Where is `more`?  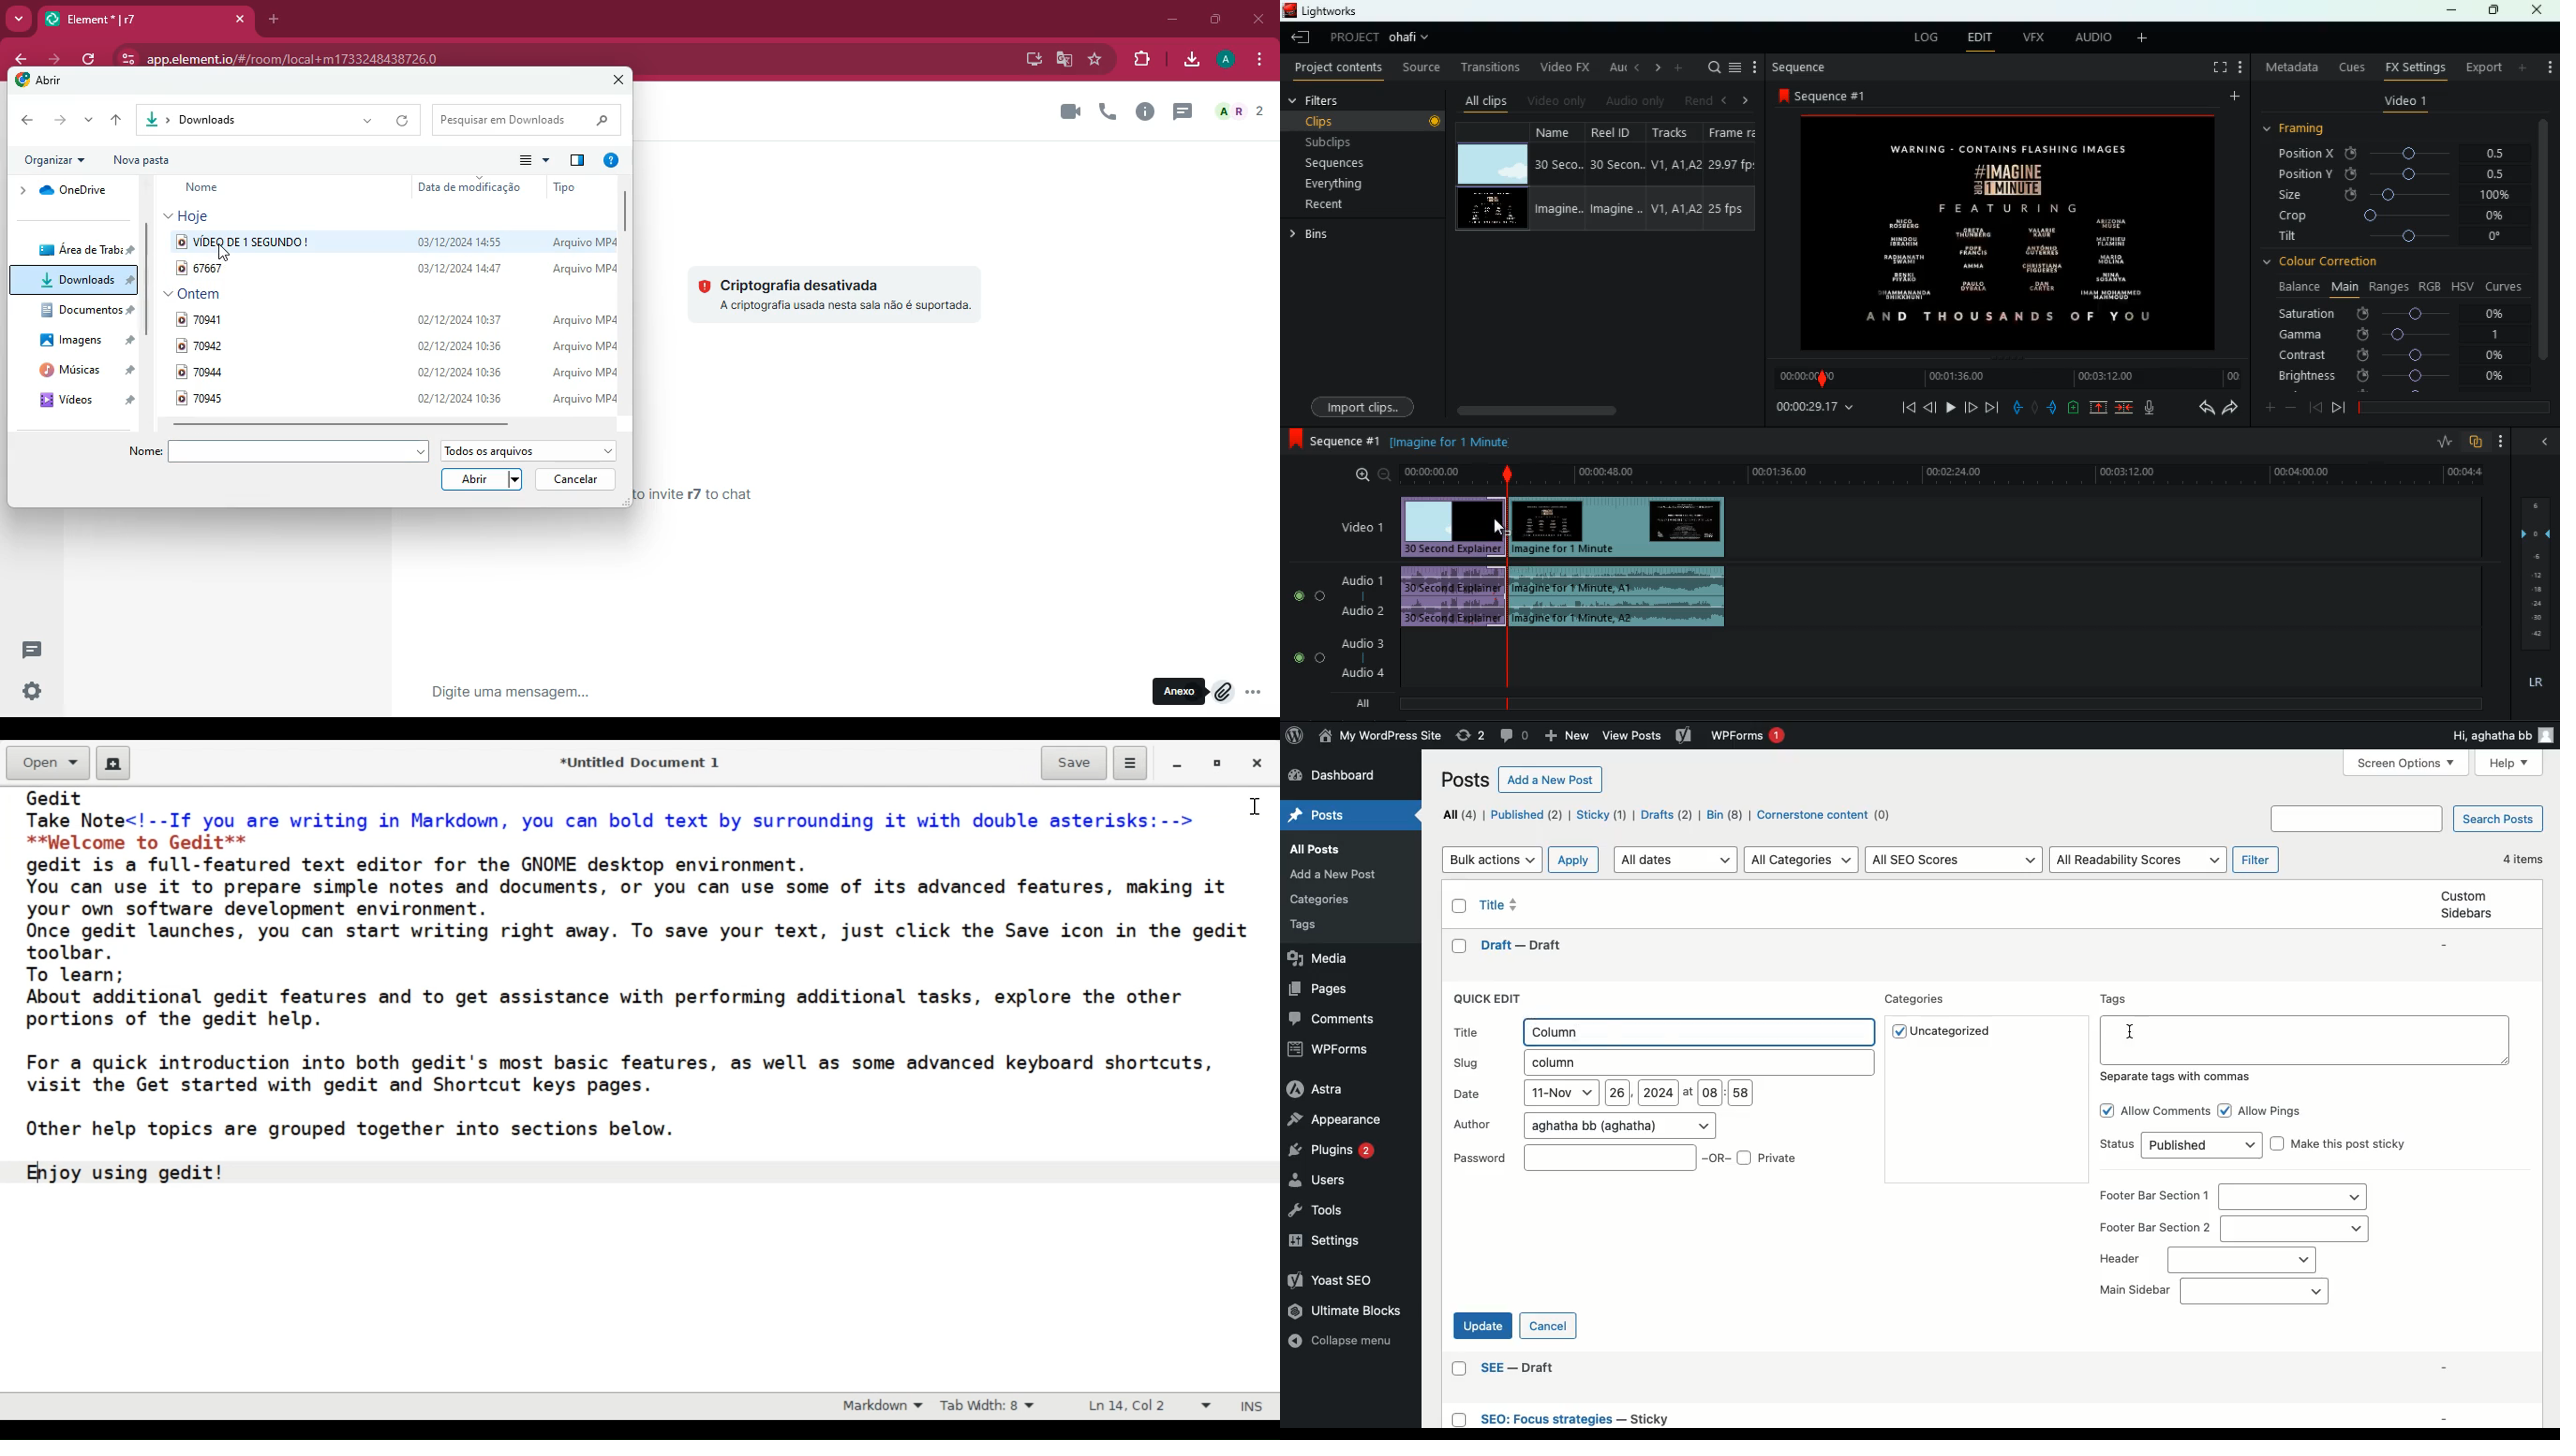 more is located at coordinates (2506, 441).